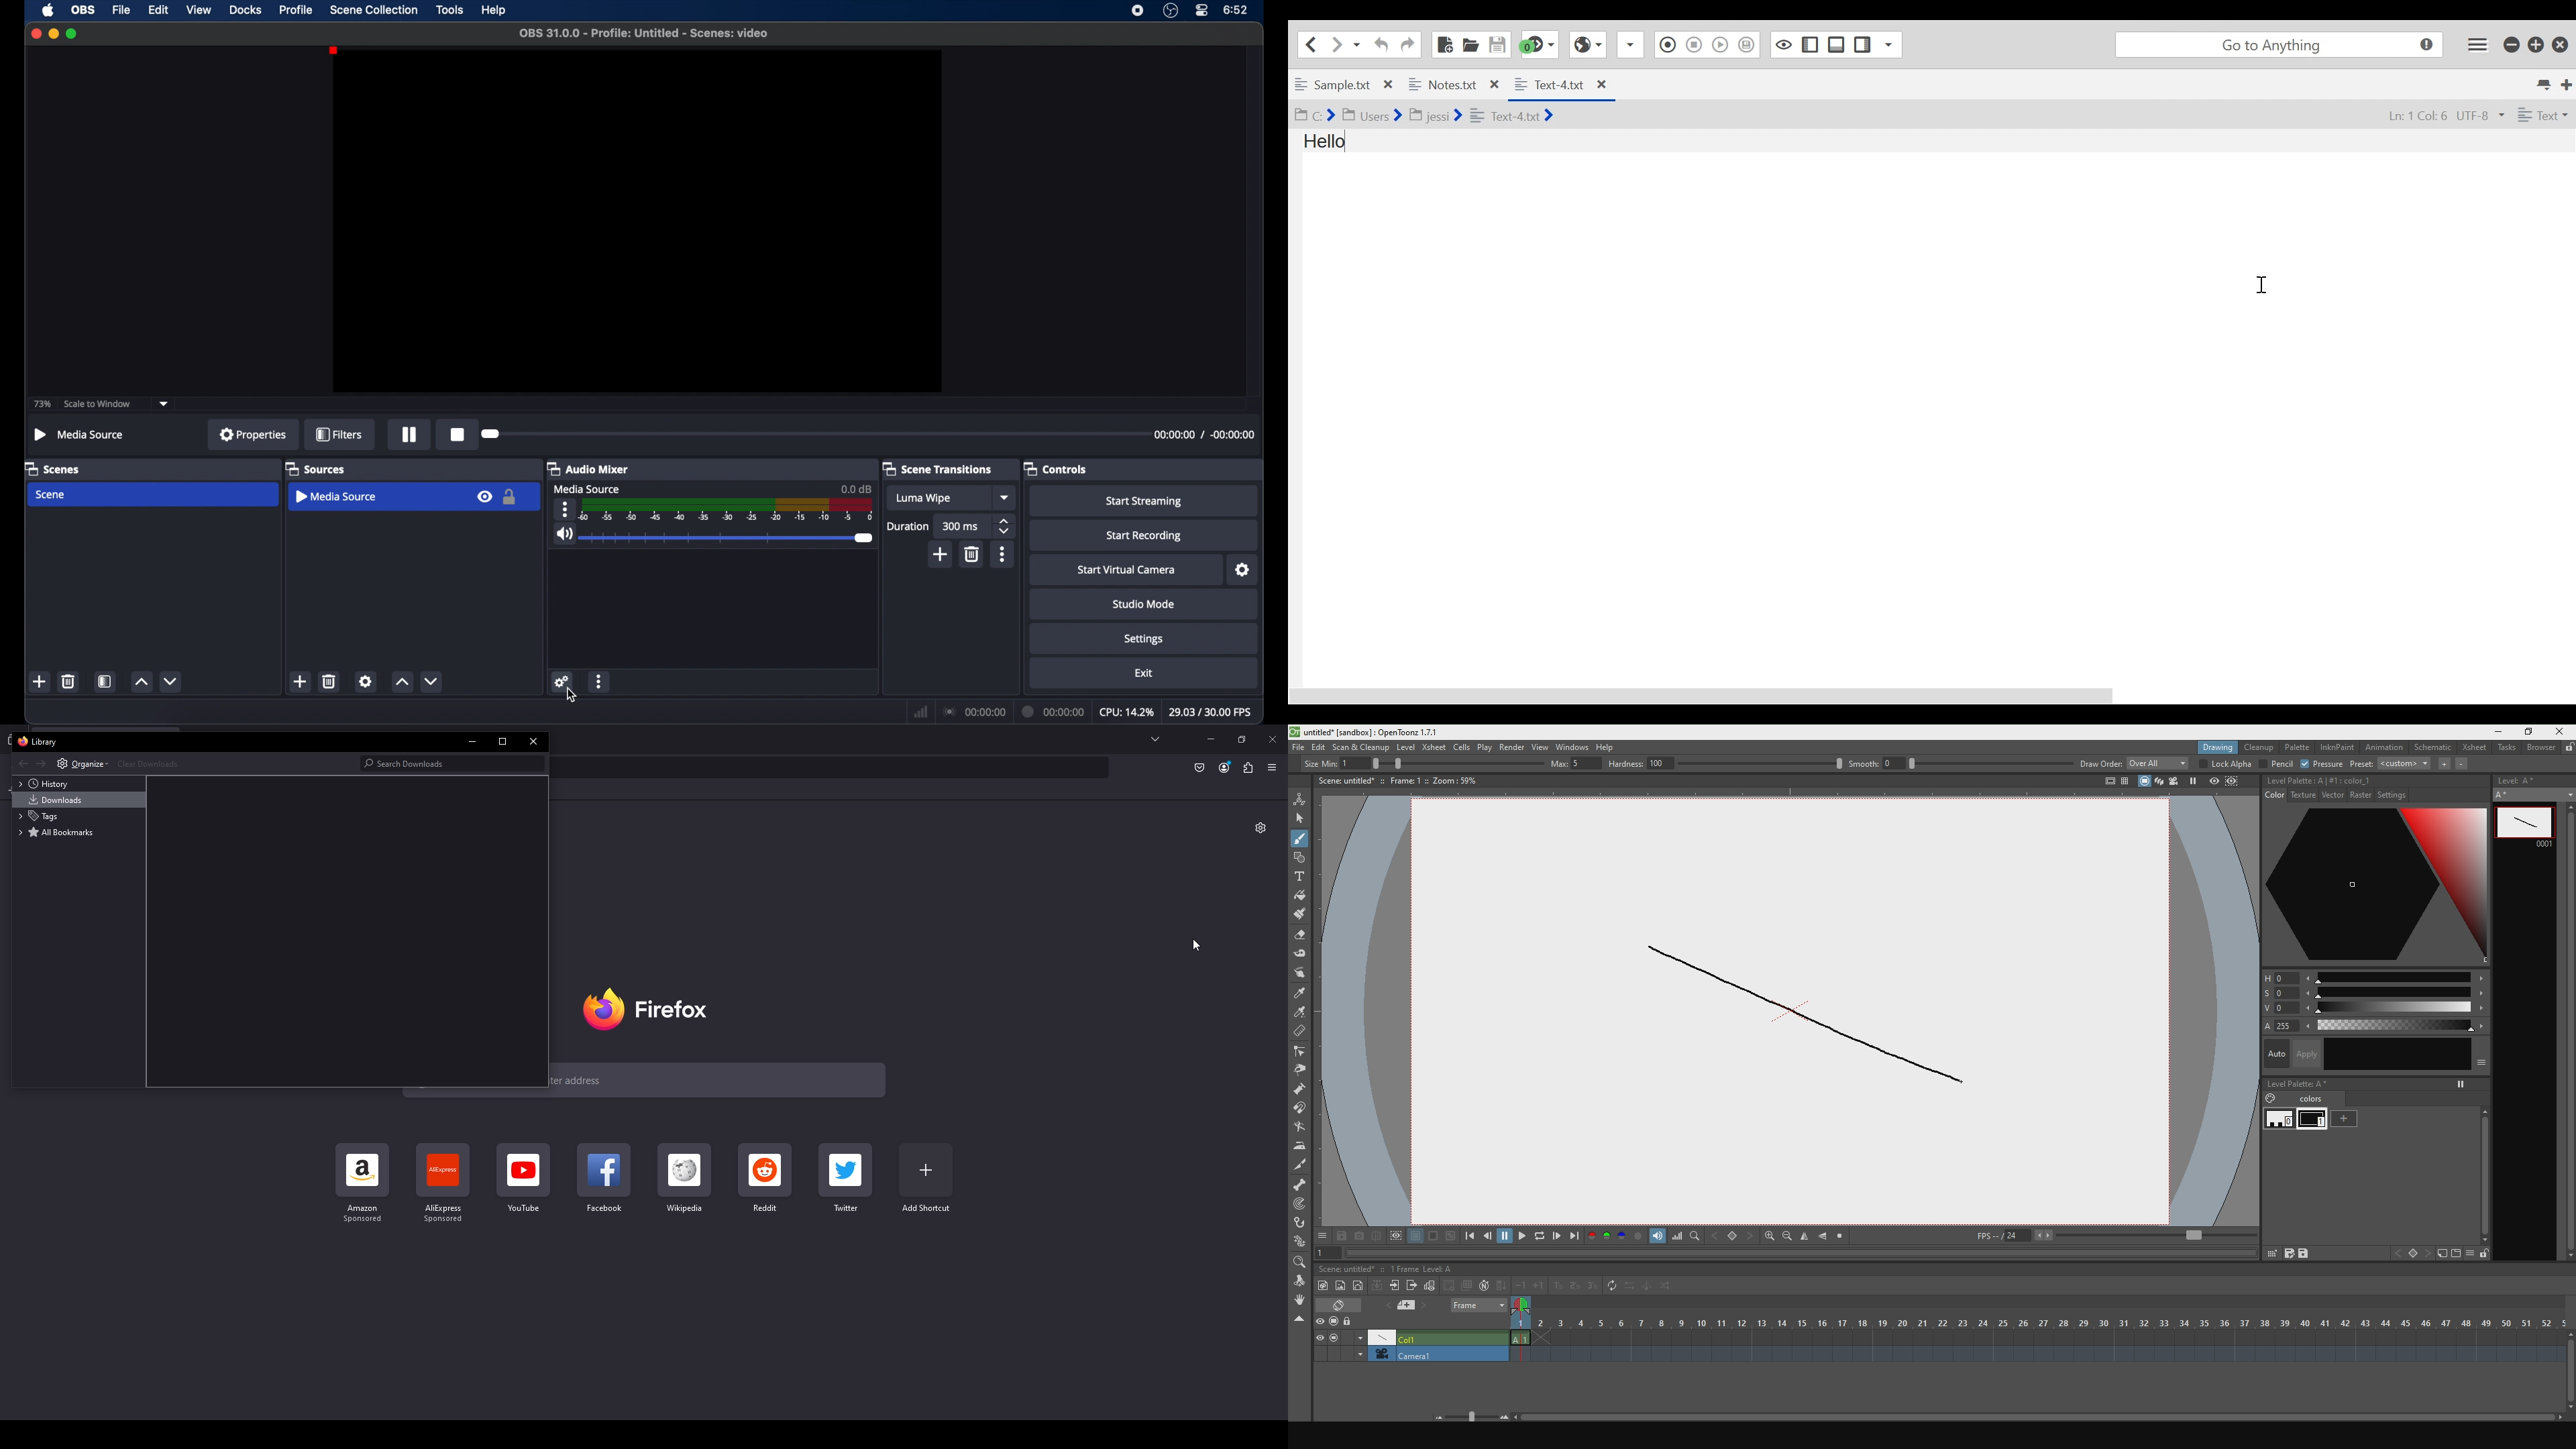 This screenshot has width=2576, height=1456. What do you see at coordinates (297, 10) in the screenshot?
I see `profile` at bounding box center [297, 10].